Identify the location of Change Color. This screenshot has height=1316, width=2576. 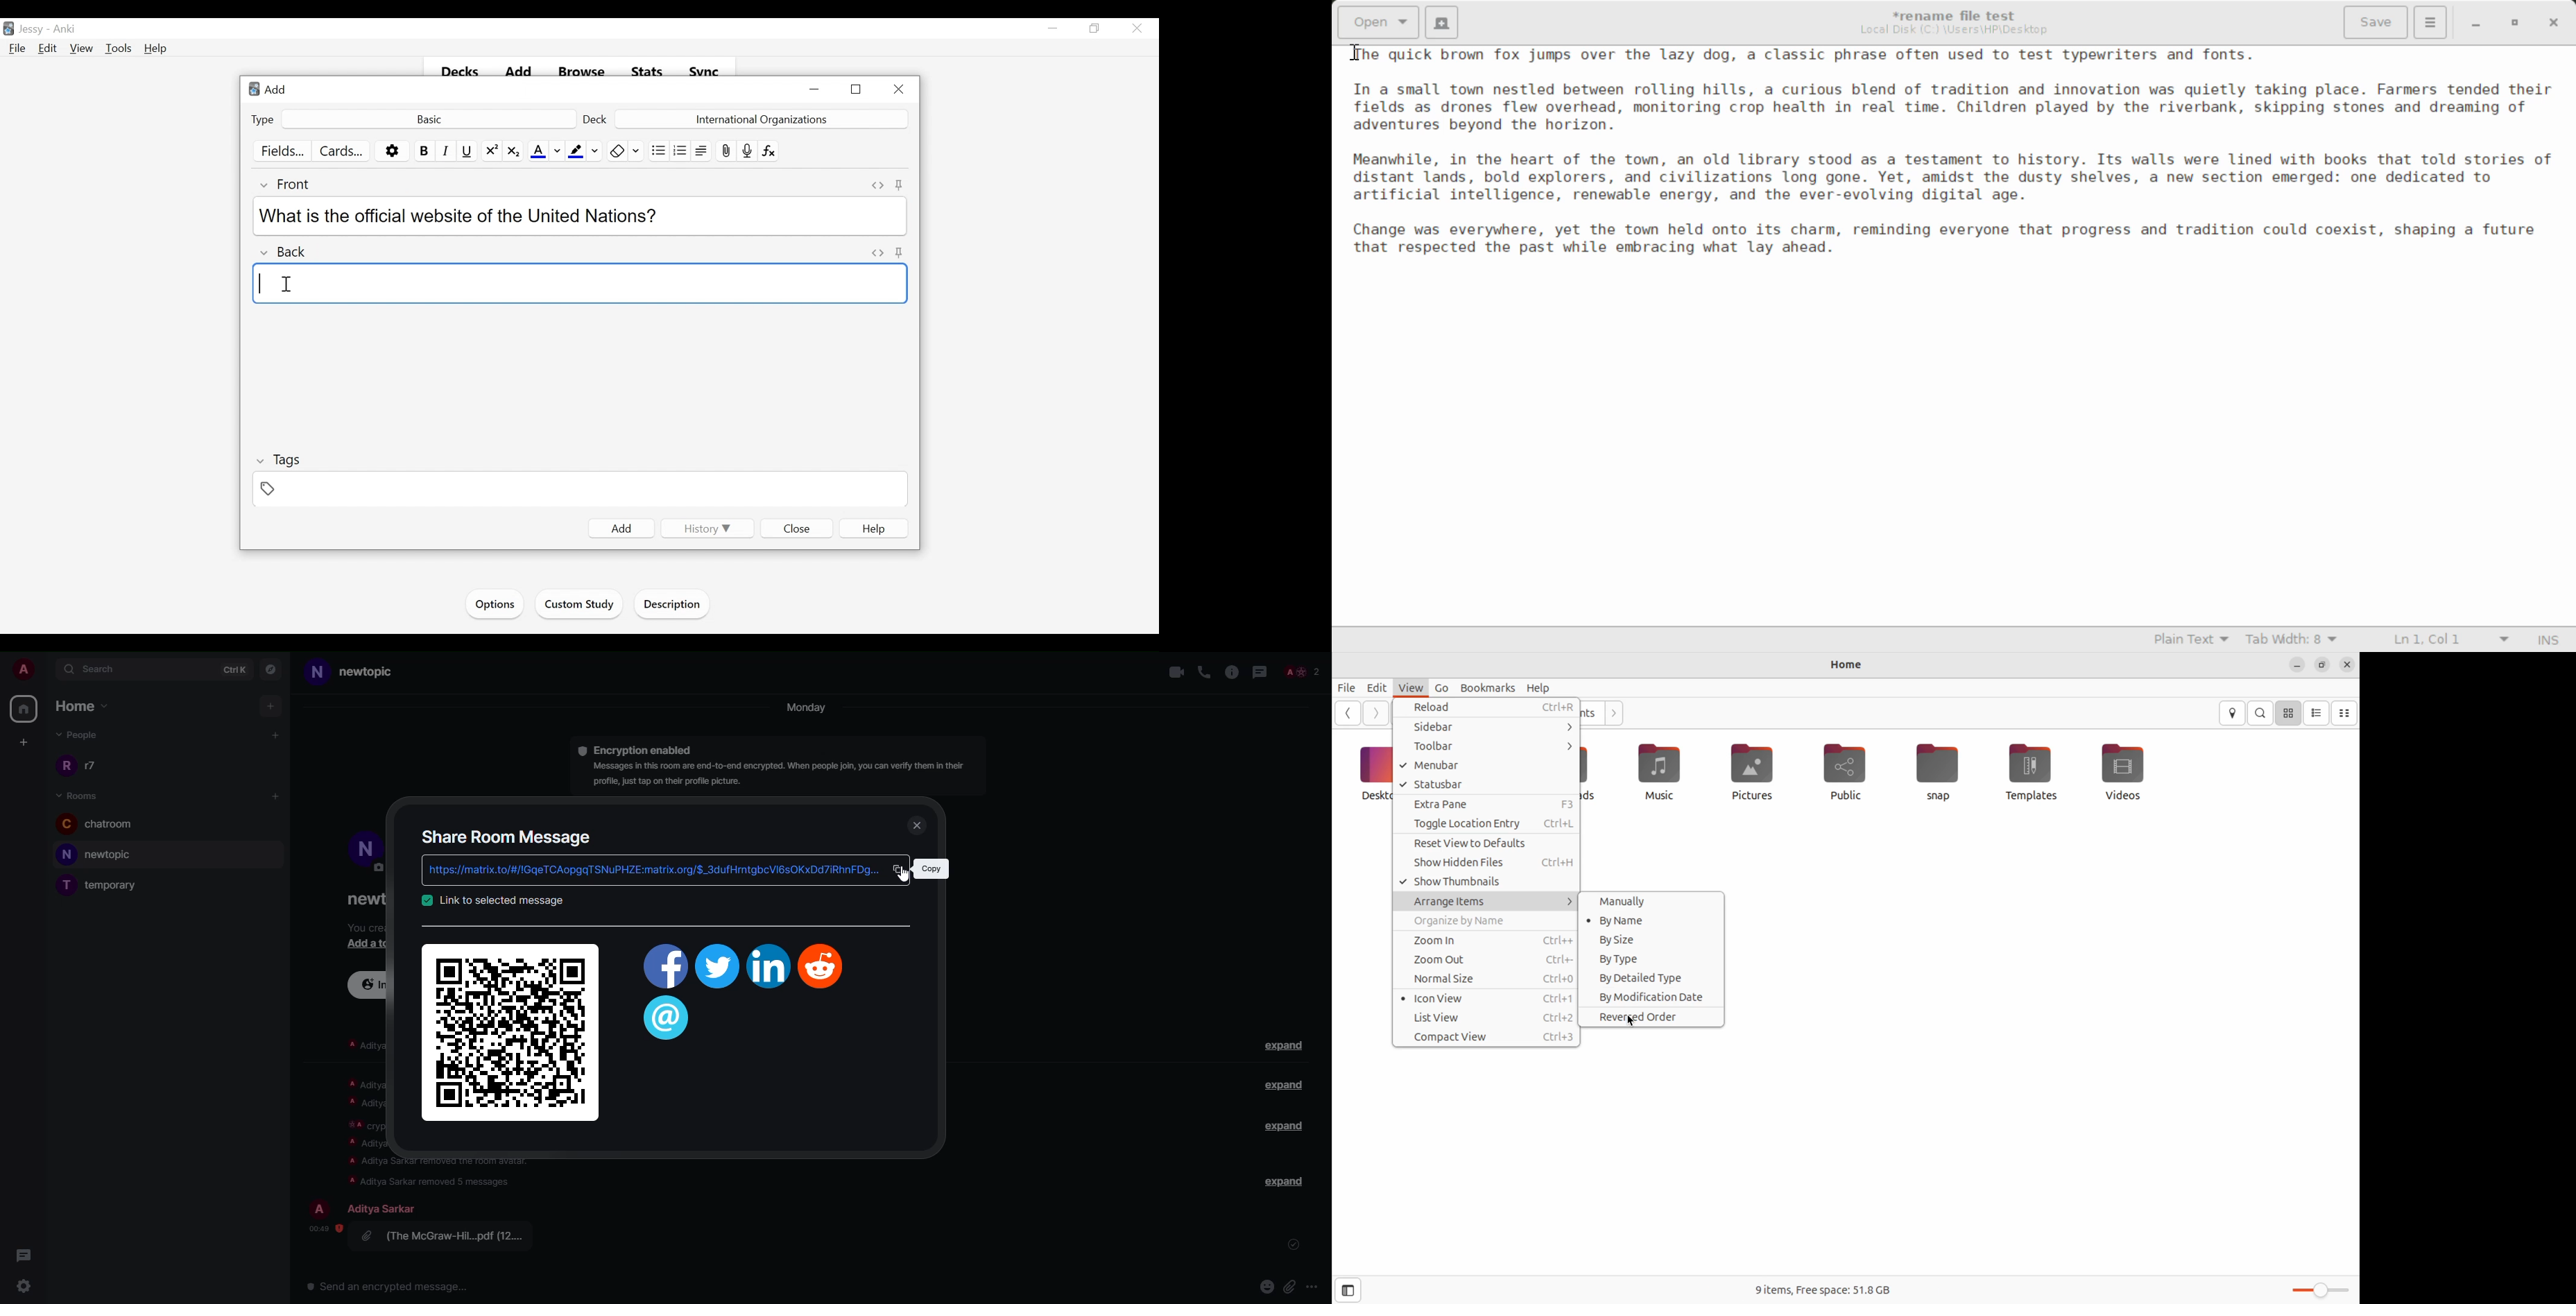
(595, 151).